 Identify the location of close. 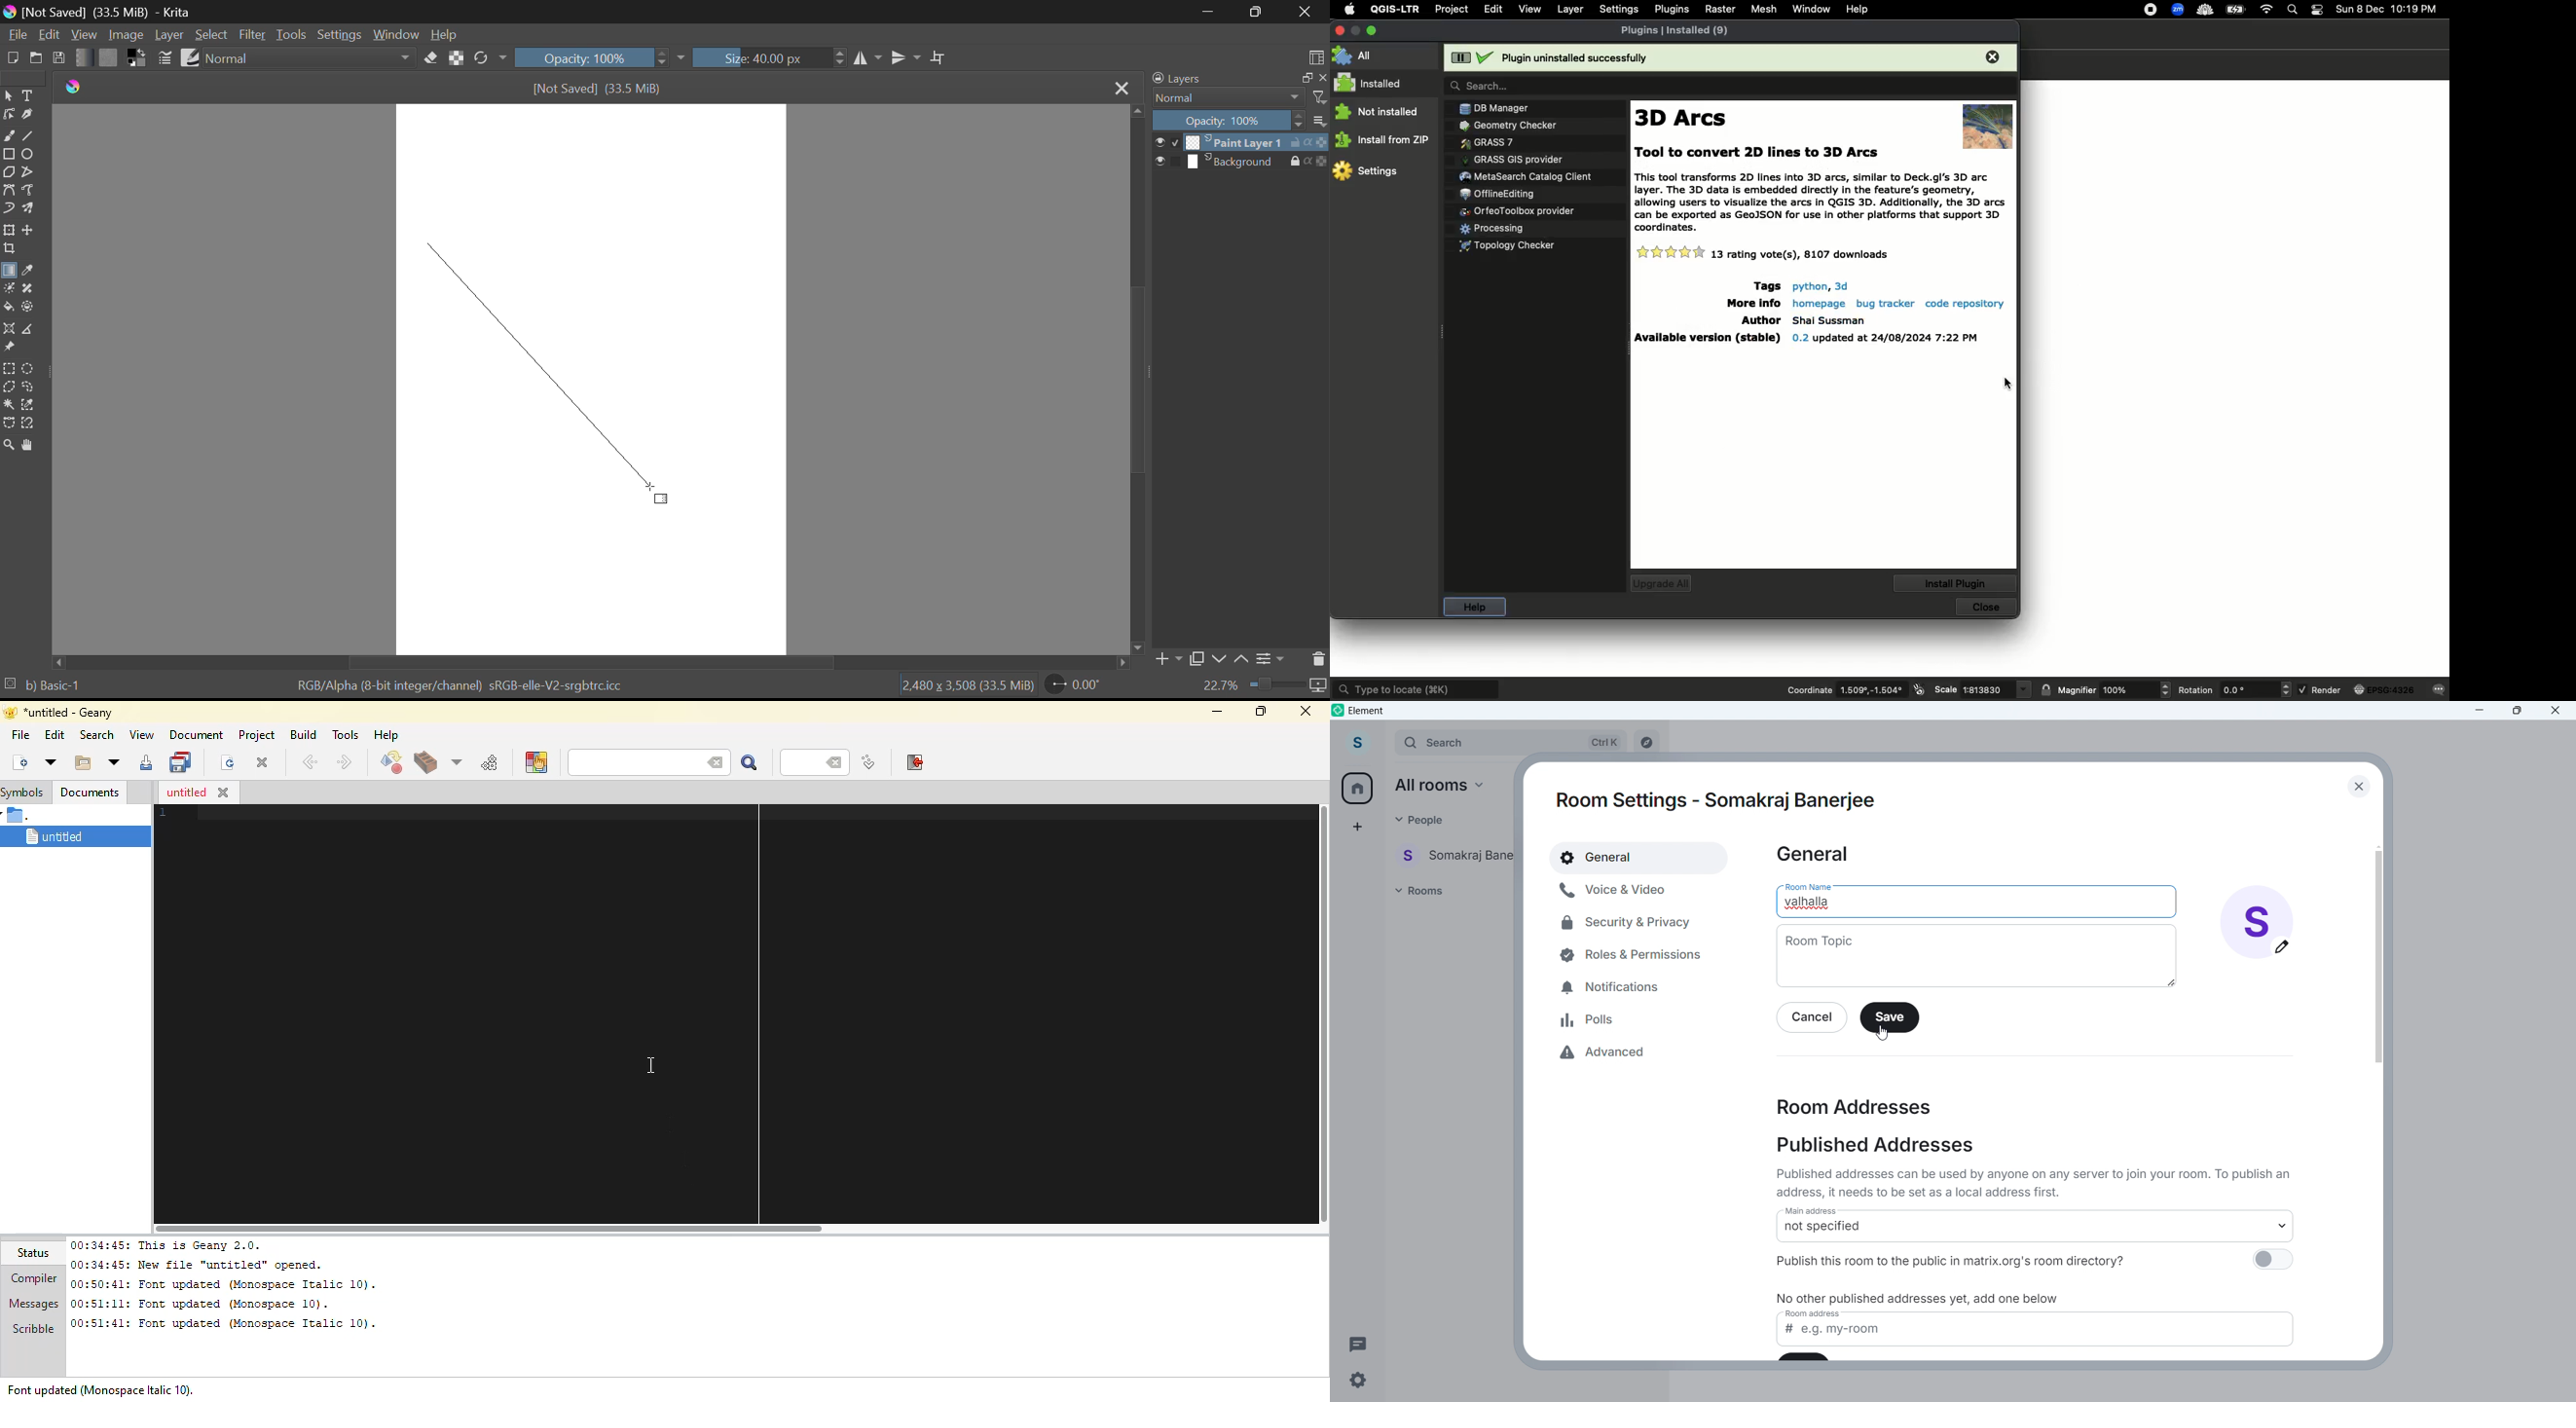
(1322, 78).